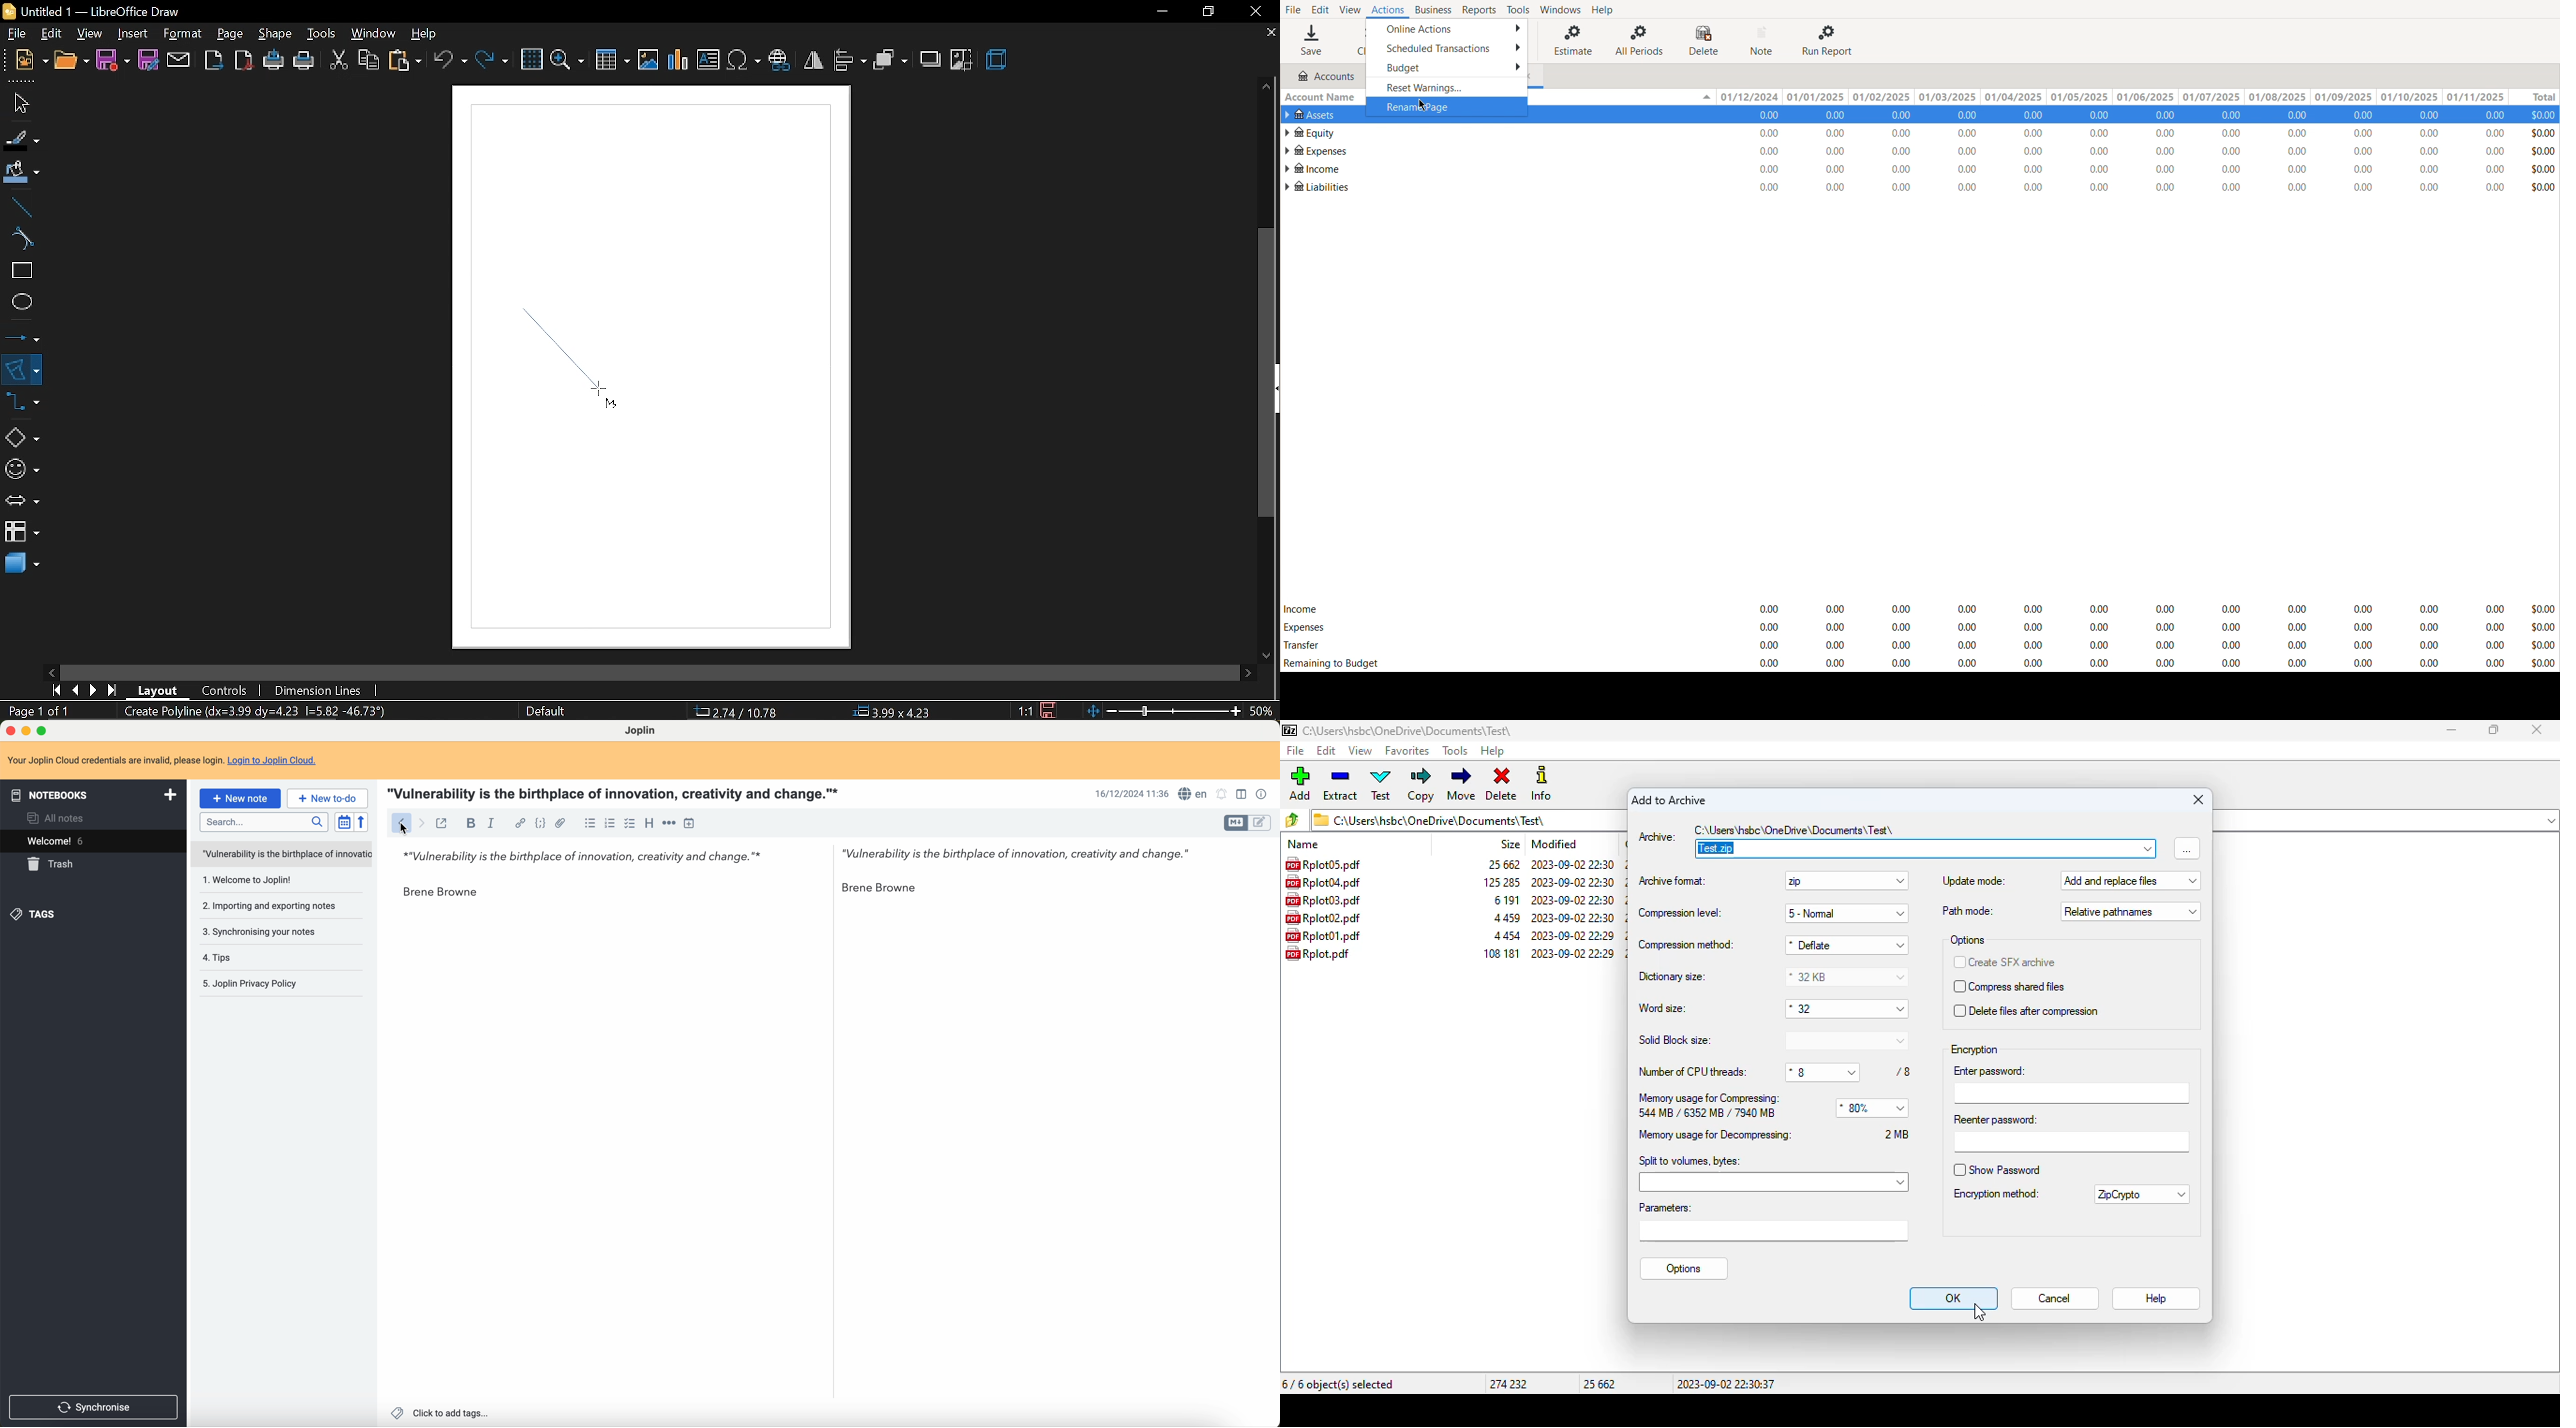 The width and height of the screenshot is (2576, 1428). Describe the element at coordinates (679, 60) in the screenshot. I see `insert chart` at that location.